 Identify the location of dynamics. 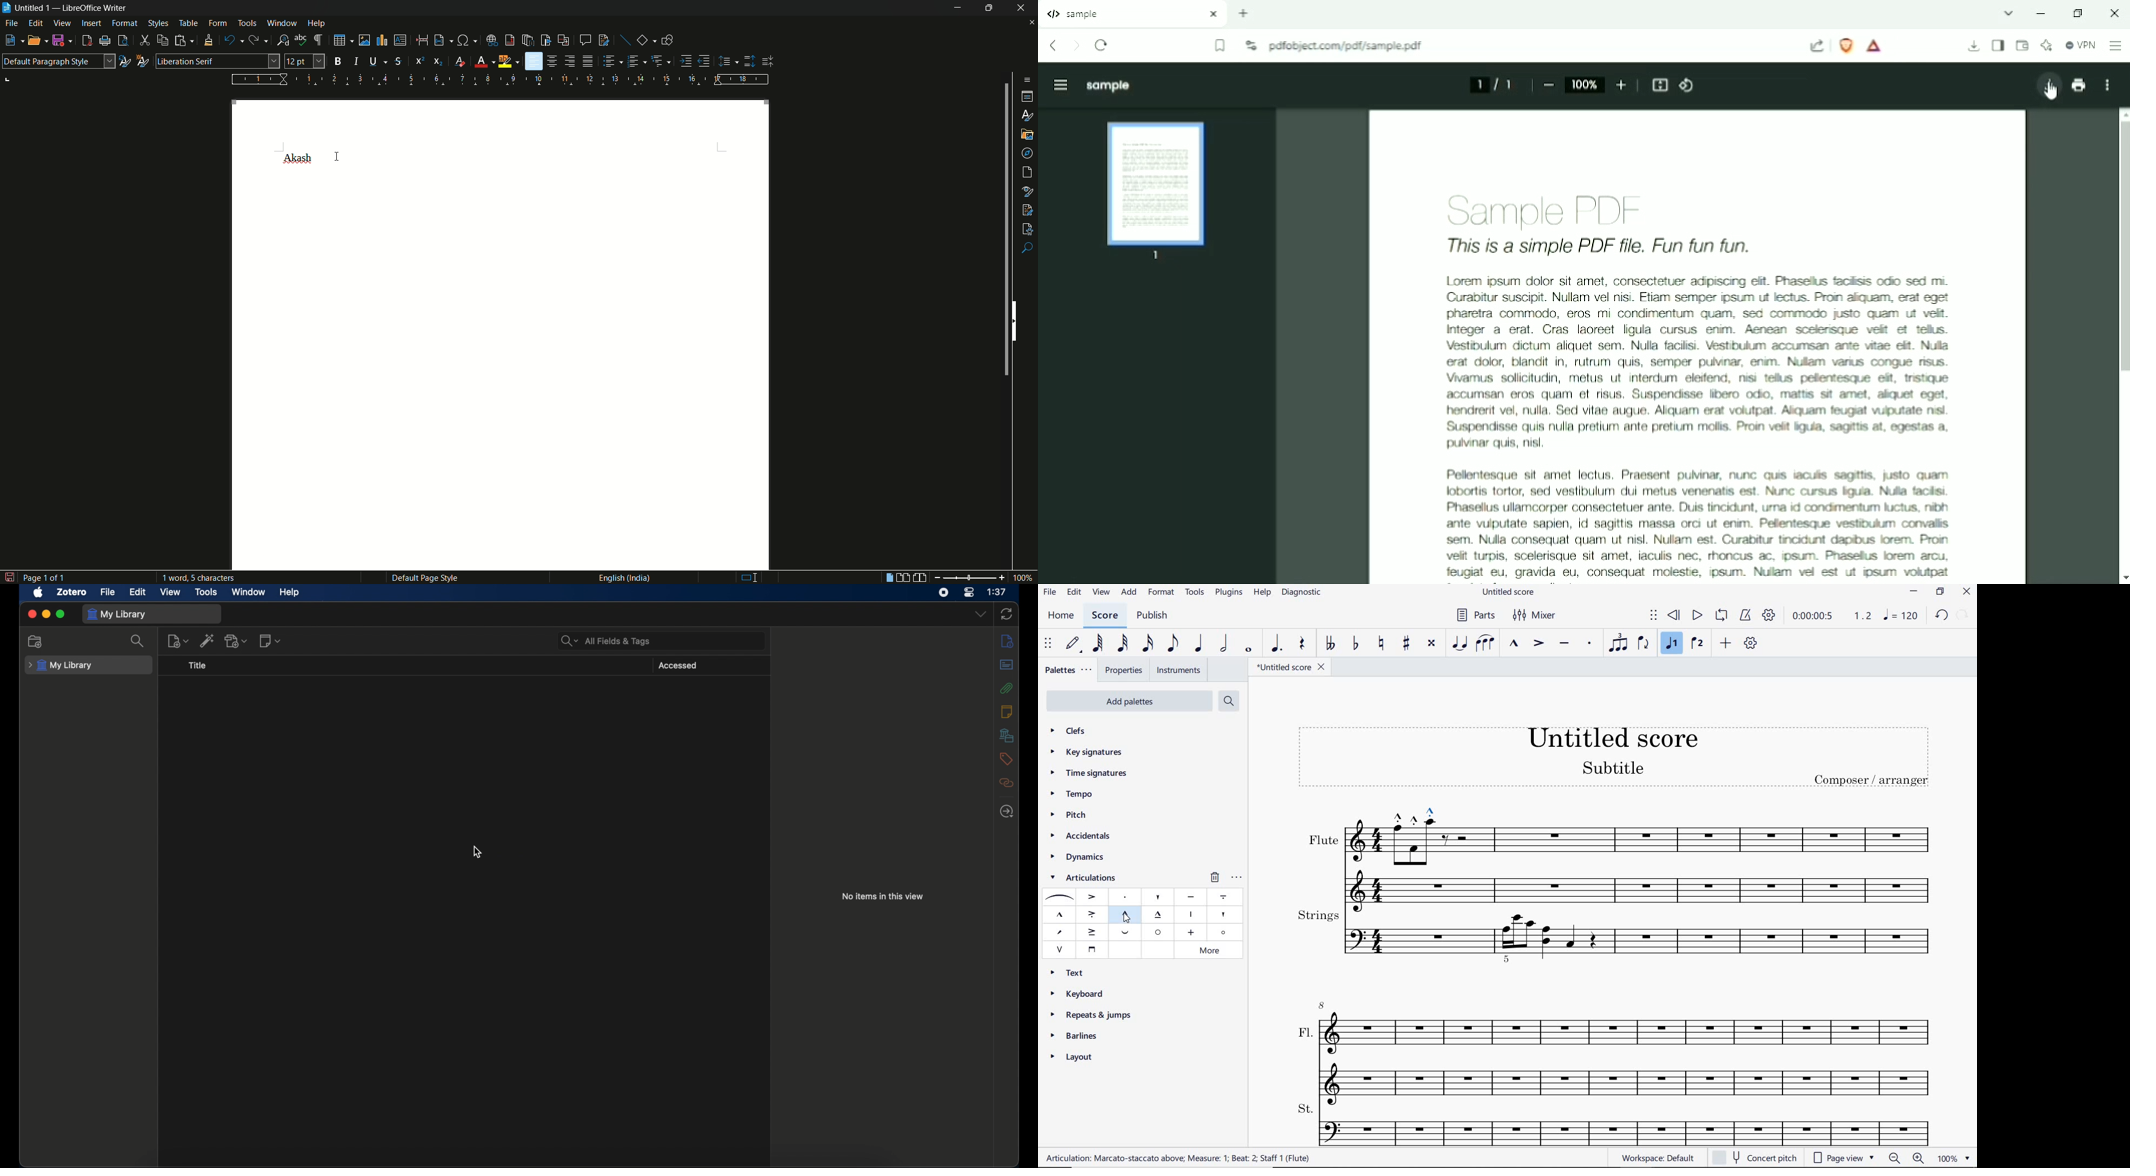
(1077, 858).